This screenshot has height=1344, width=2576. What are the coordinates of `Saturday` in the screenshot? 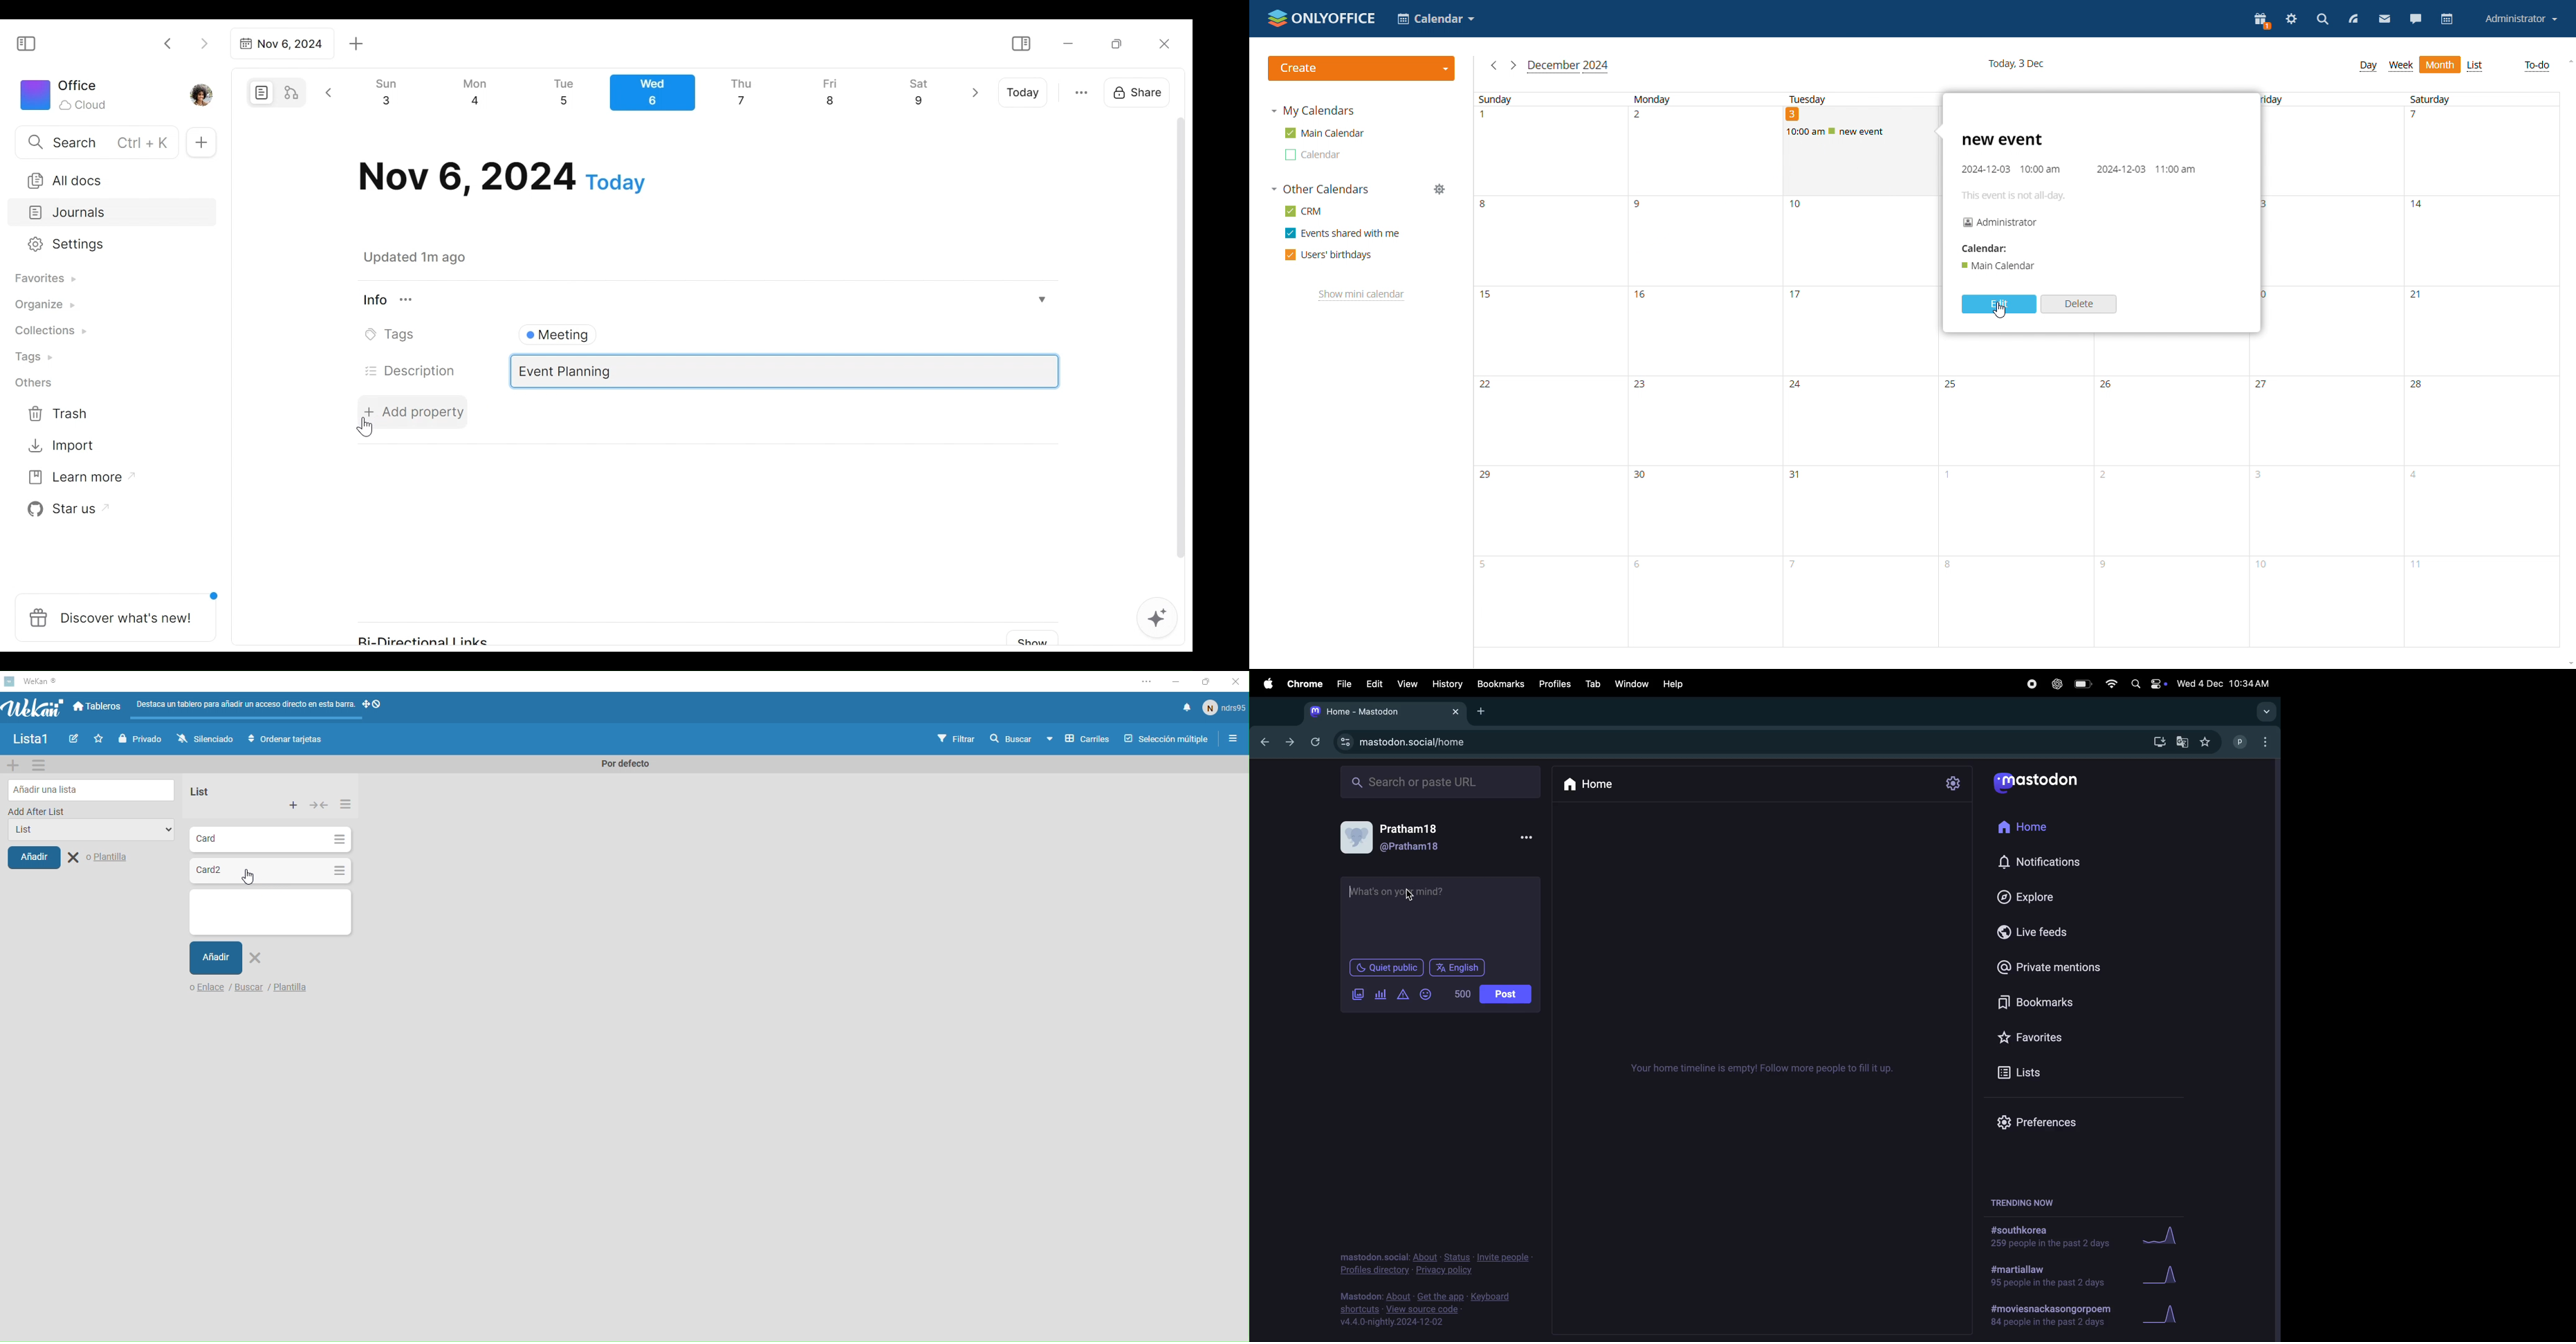 It's located at (2483, 99).